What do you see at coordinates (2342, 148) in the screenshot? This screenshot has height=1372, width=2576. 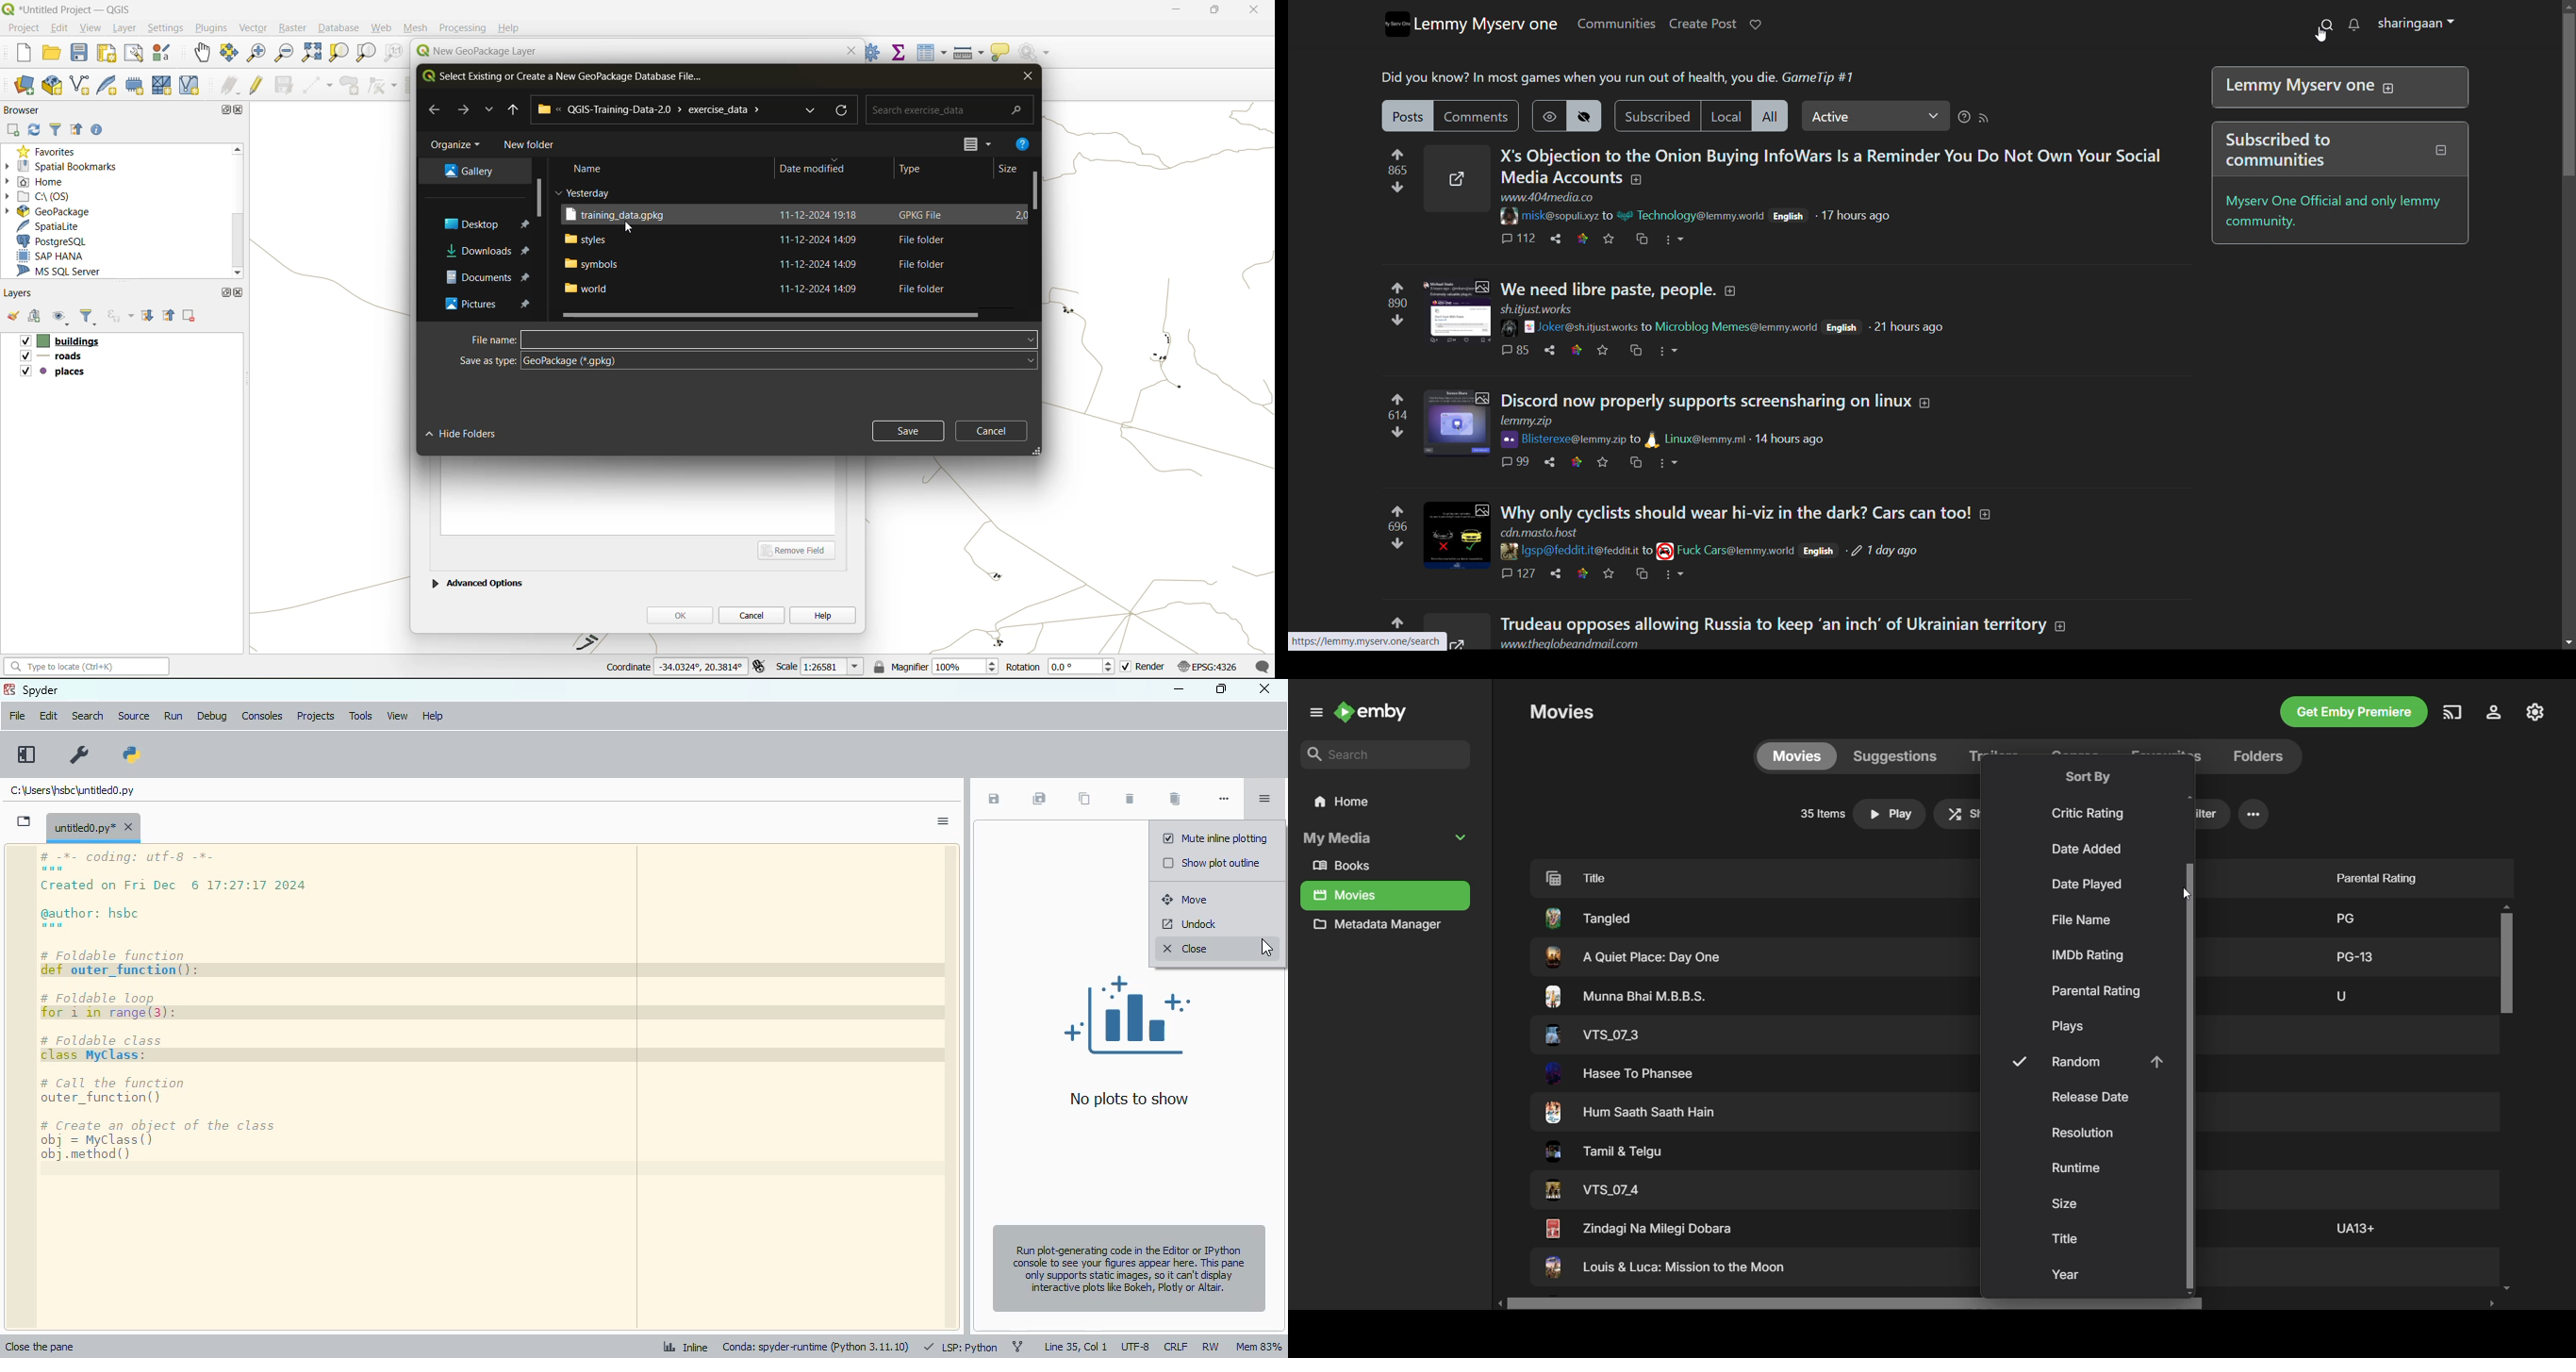 I see `Subscribed to communities` at bounding box center [2342, 148].